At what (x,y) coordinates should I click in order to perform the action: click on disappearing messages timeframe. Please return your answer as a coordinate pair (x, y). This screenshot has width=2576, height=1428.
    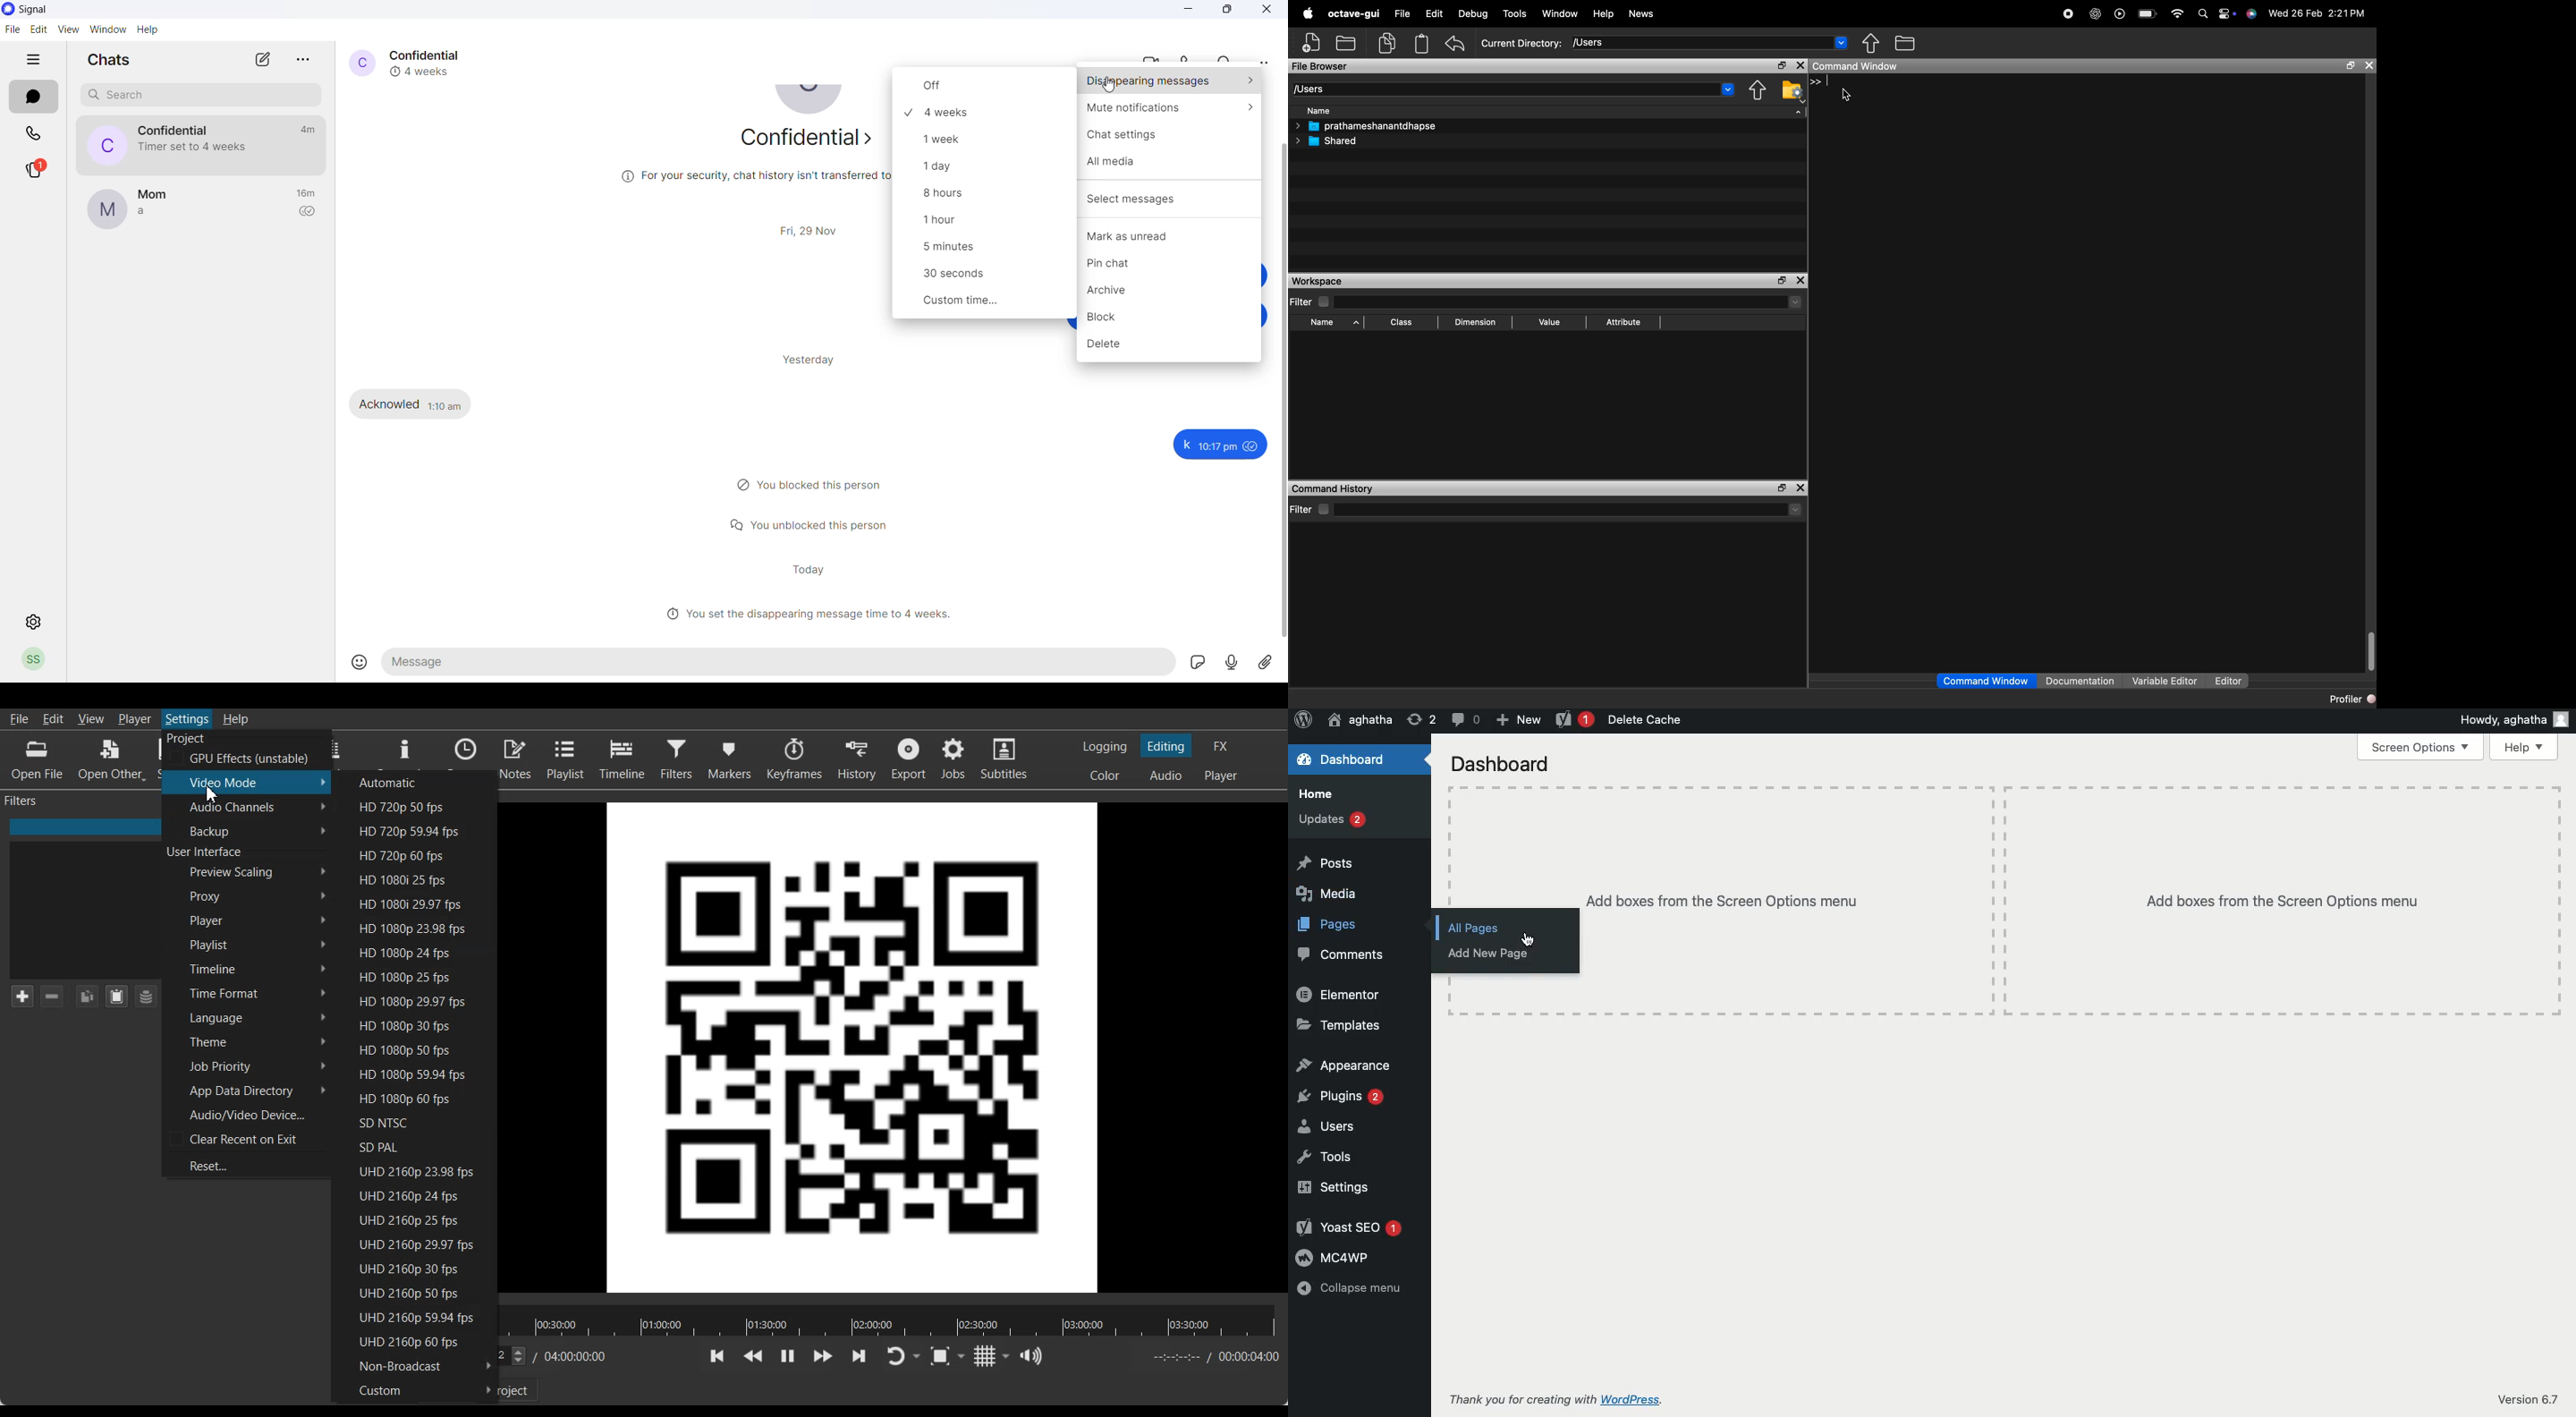
    Looking at the image, I should click on (981, 224).